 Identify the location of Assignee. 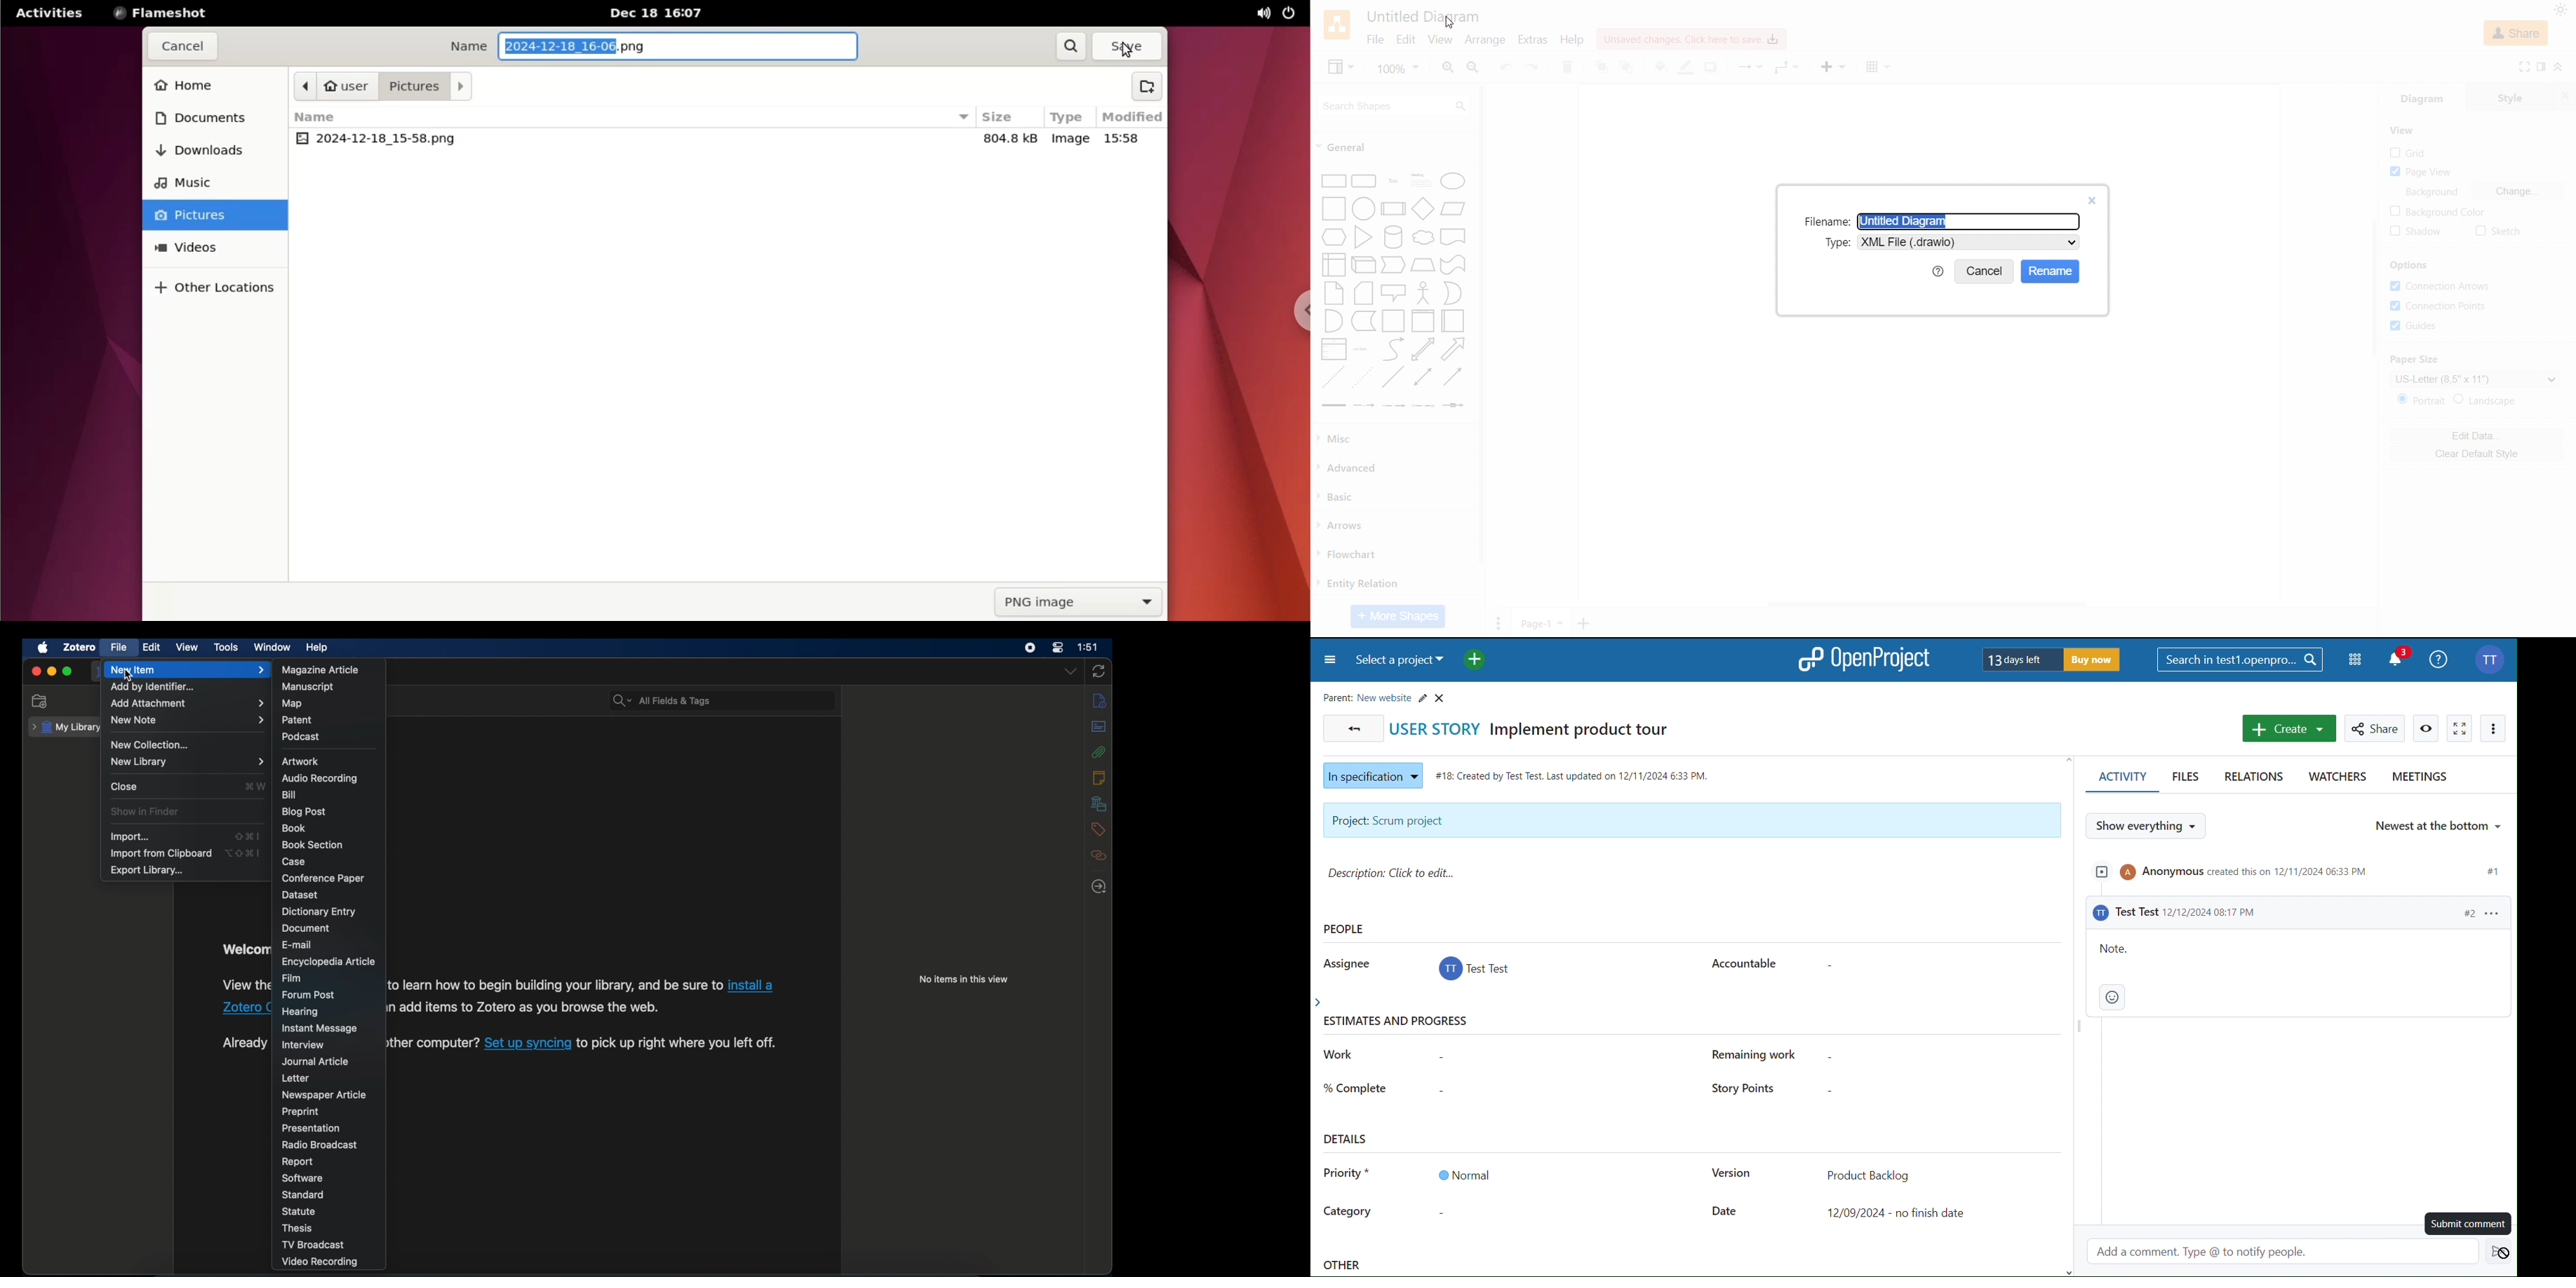
(1344, 962).